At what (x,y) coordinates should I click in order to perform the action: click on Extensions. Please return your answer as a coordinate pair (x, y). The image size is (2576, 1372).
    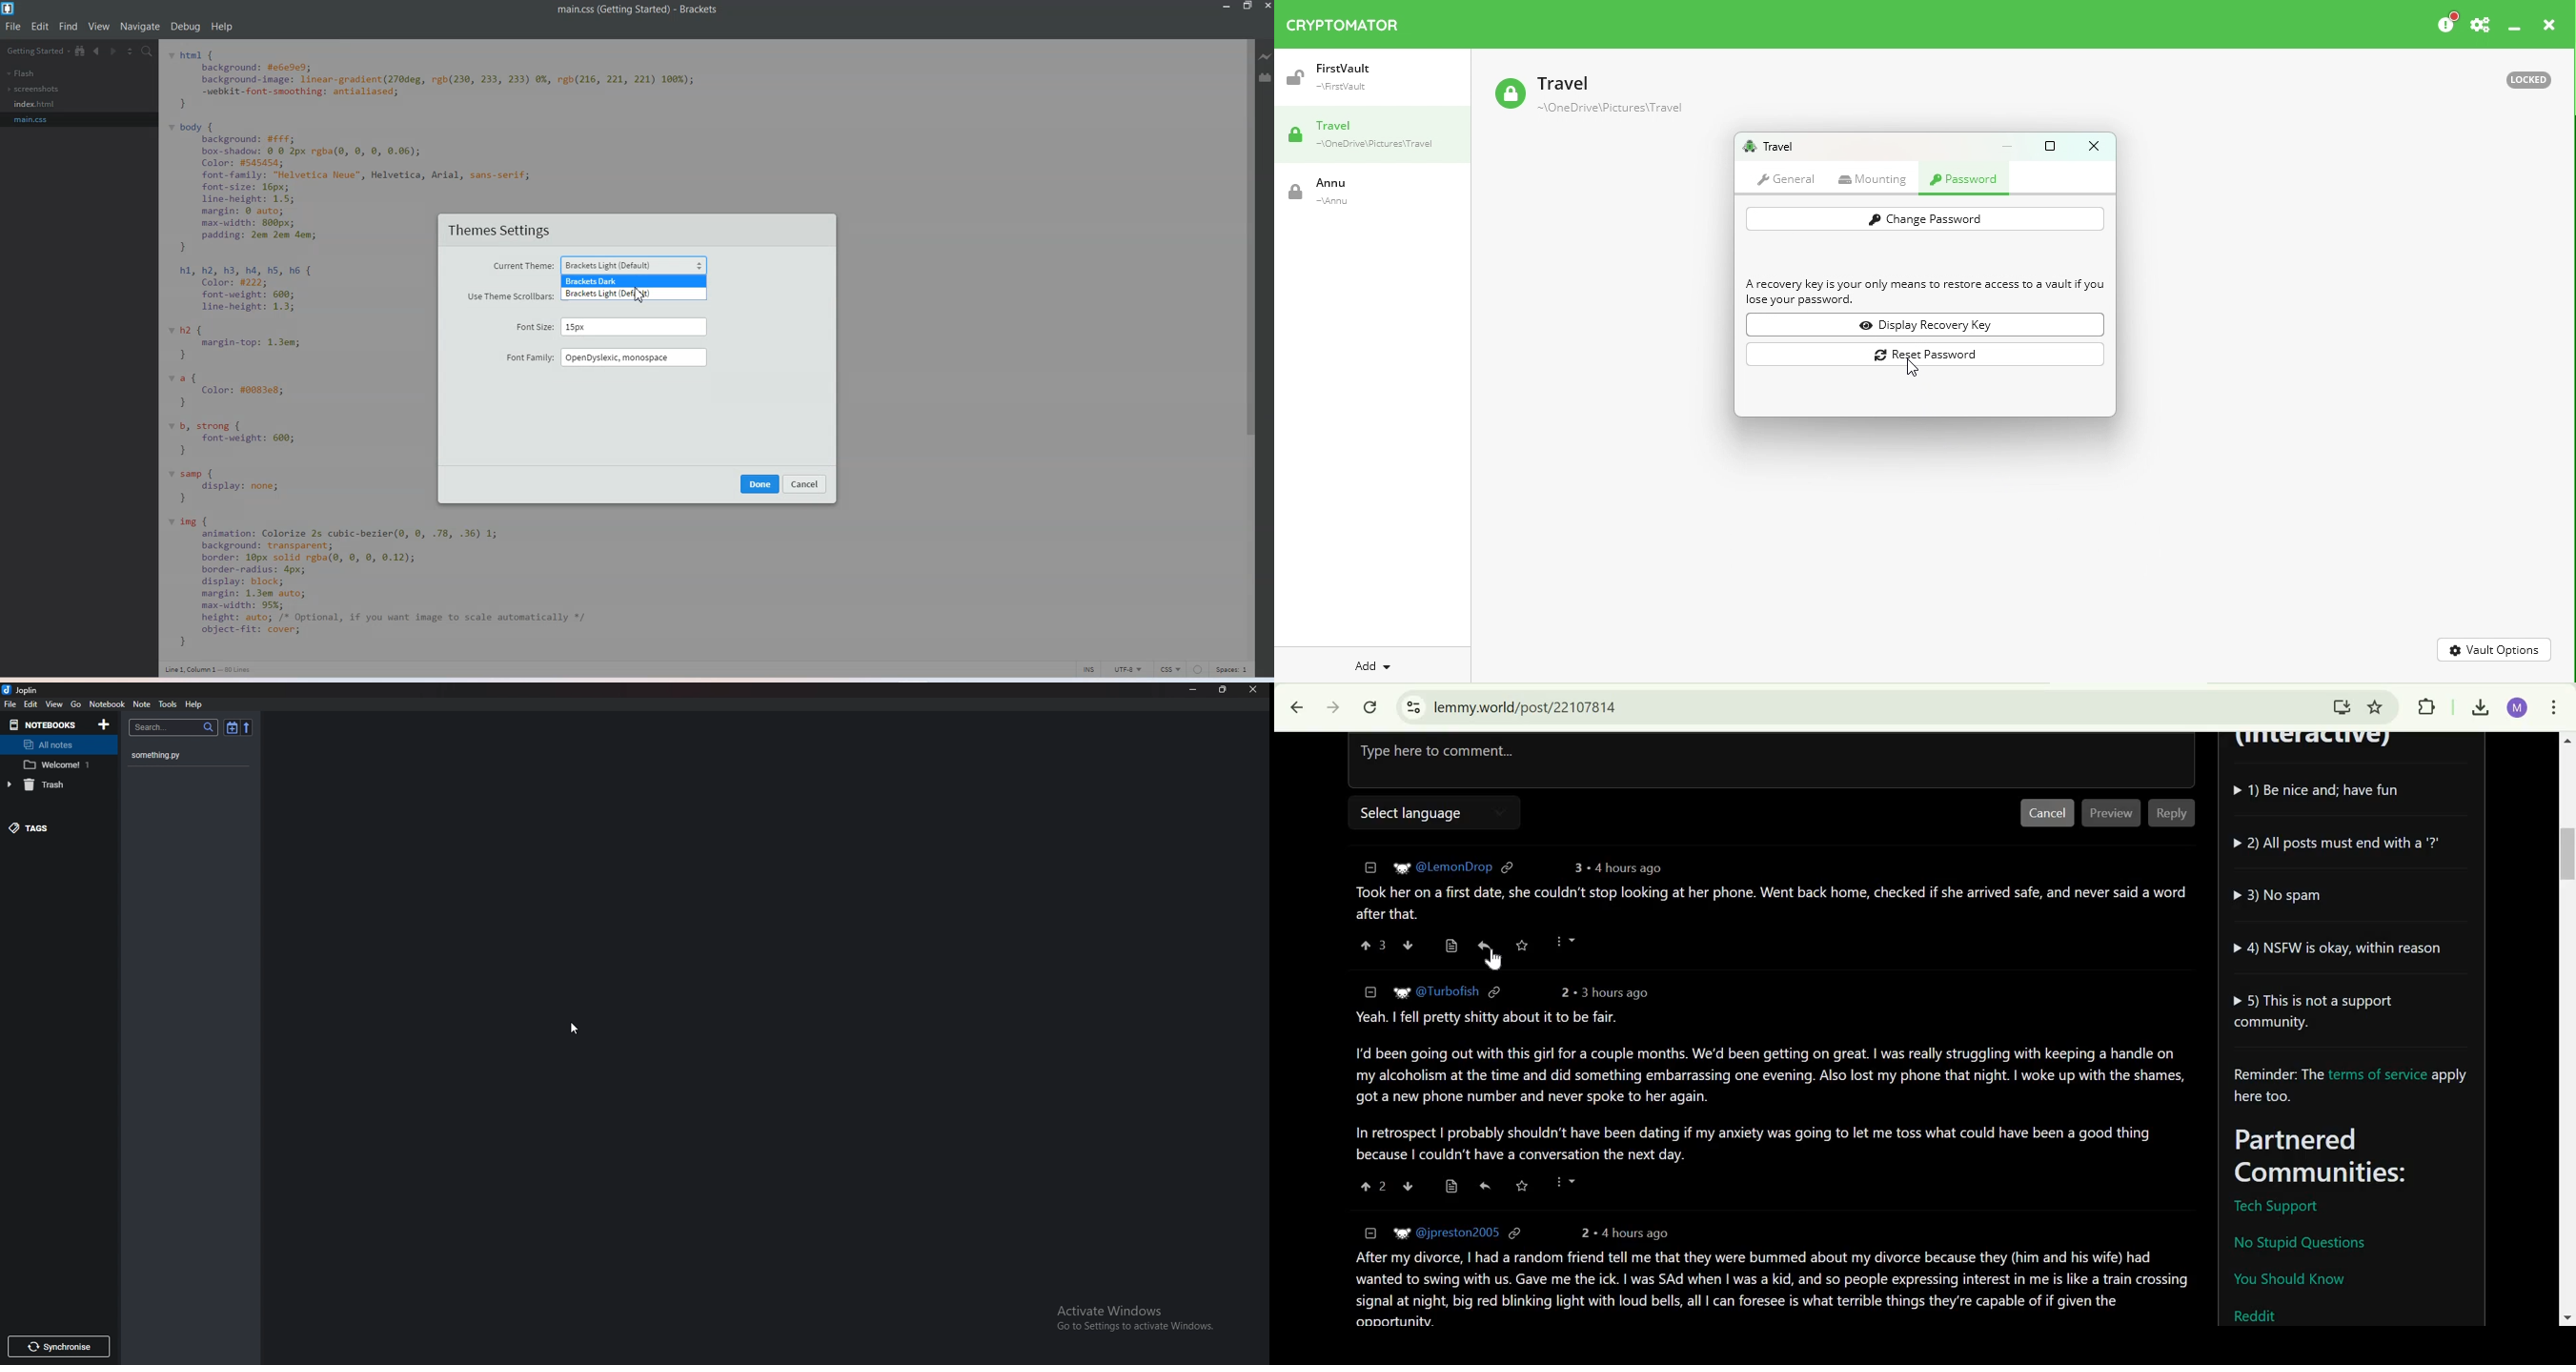
    Looking at the image, I should click on (2426, 706).